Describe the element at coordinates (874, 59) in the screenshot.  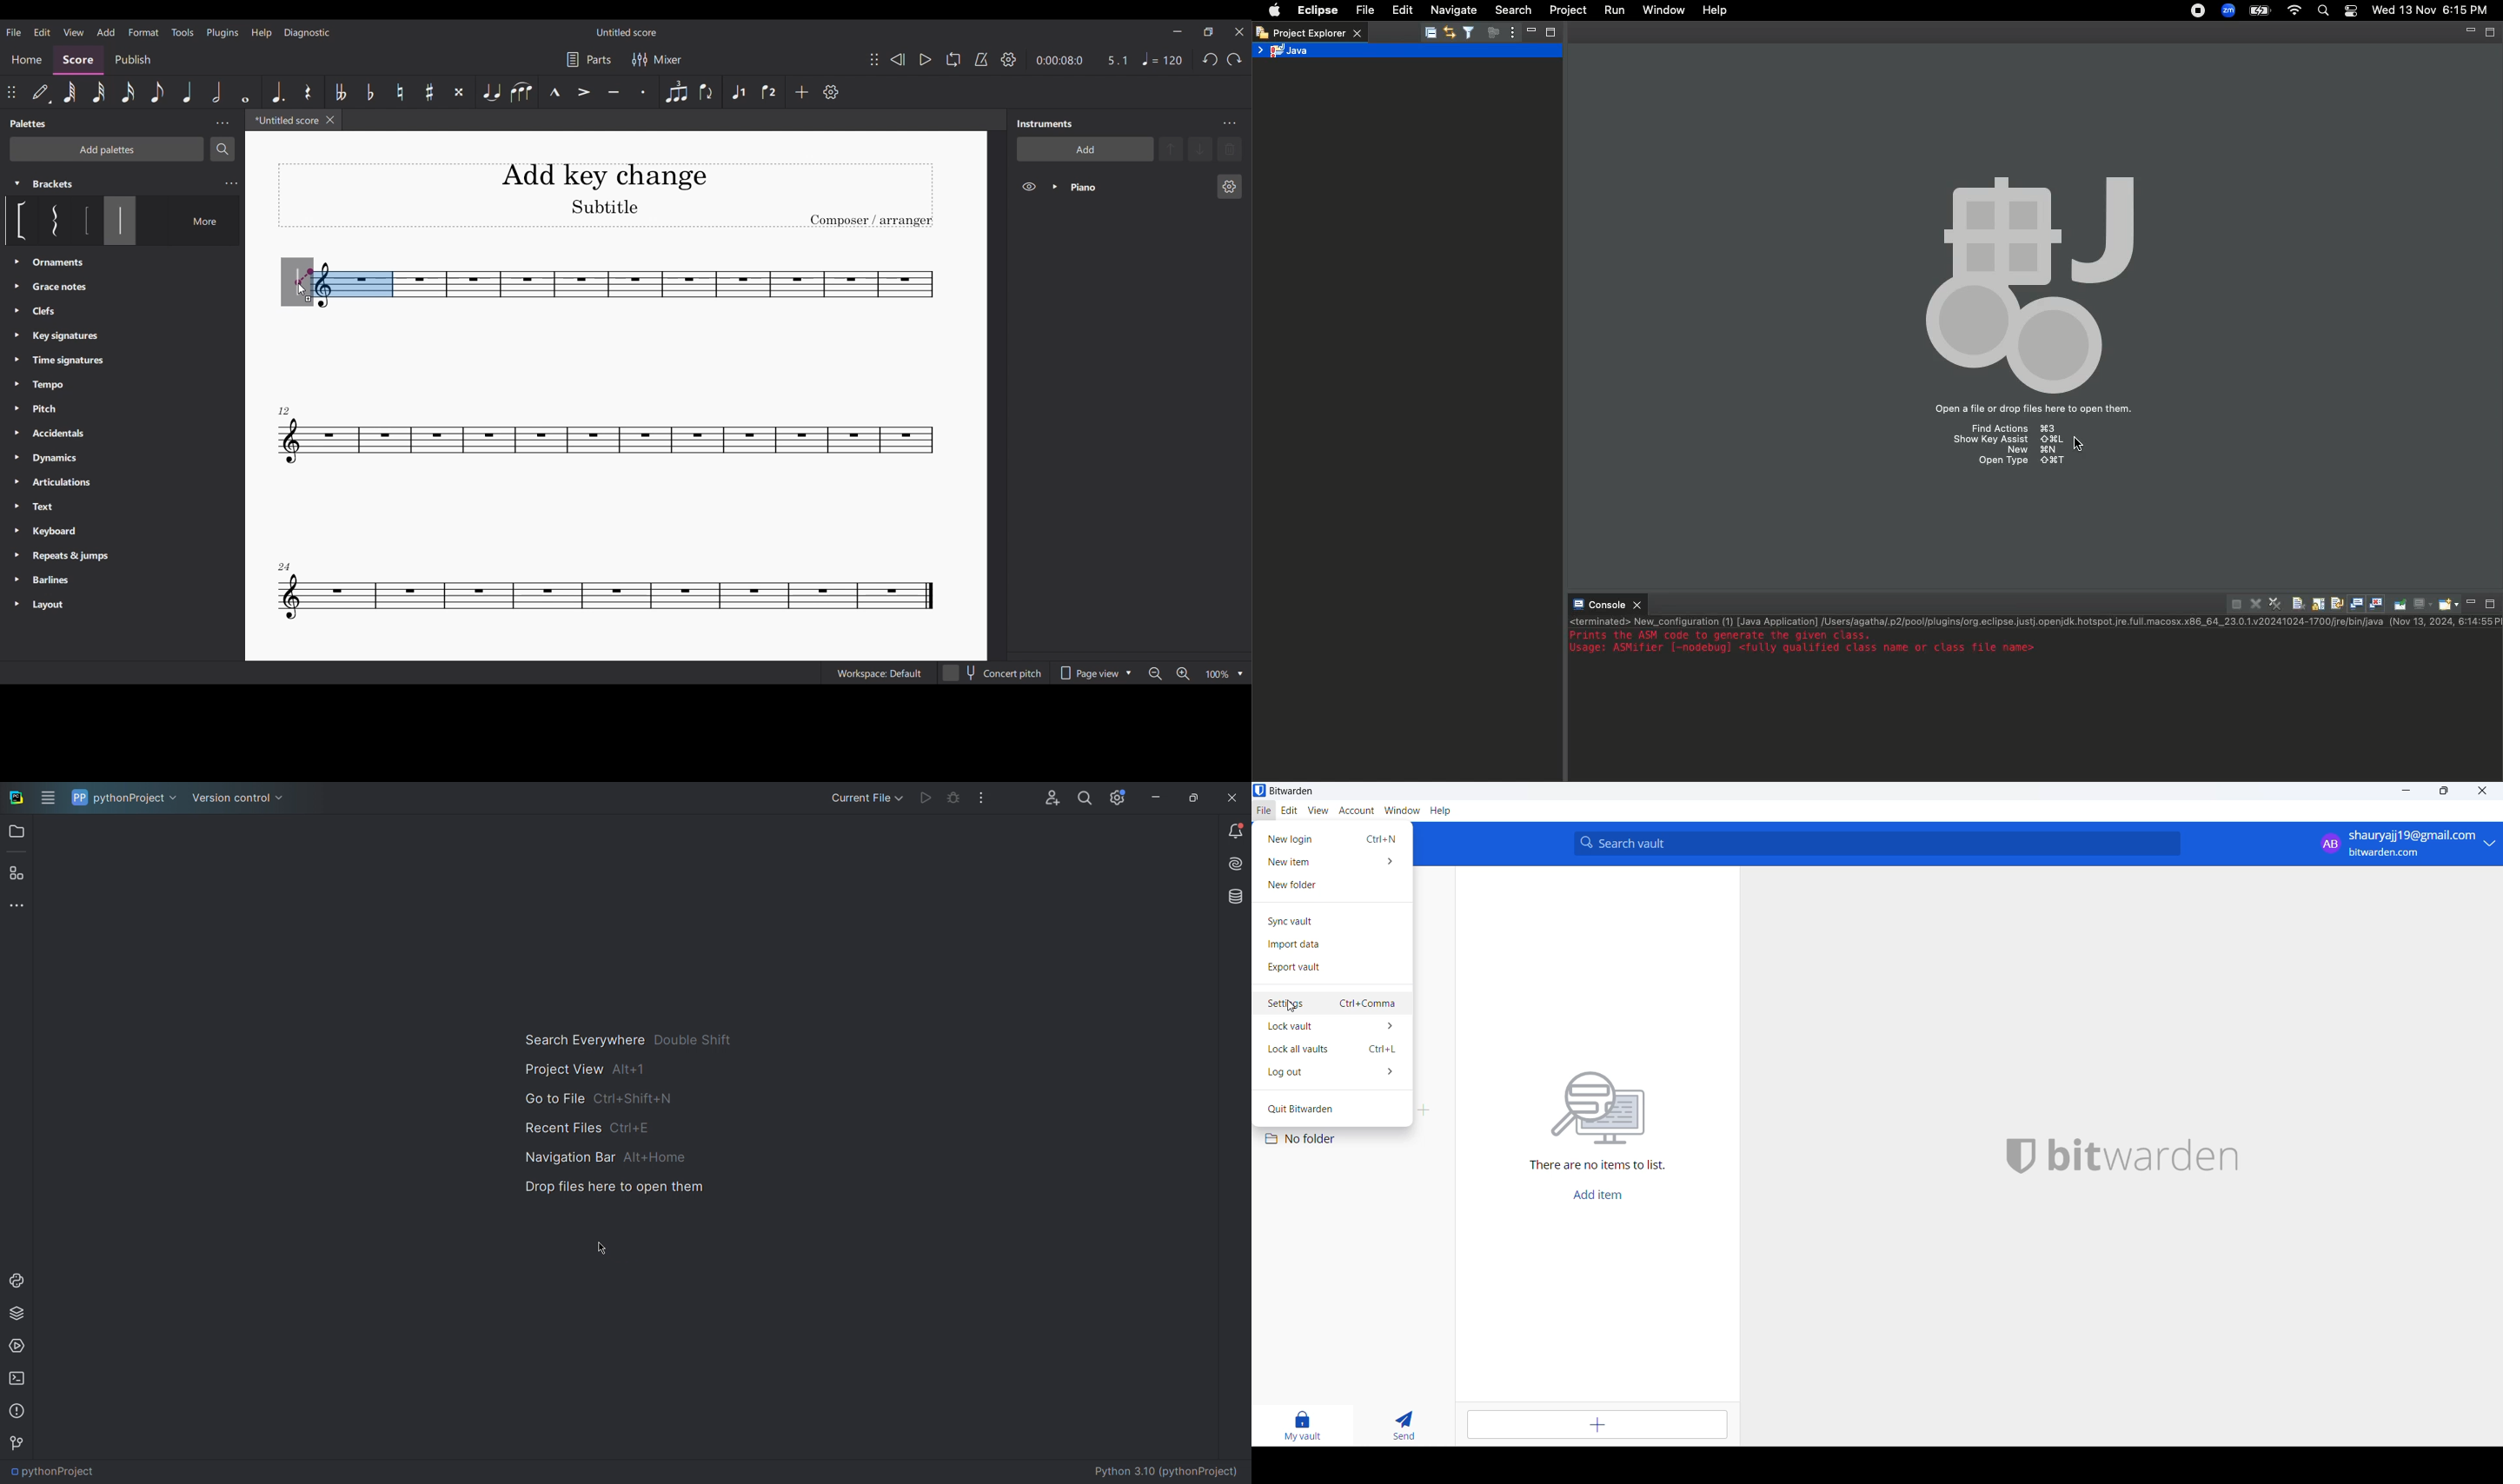
I see `Change position of toolbar attached` at that location.